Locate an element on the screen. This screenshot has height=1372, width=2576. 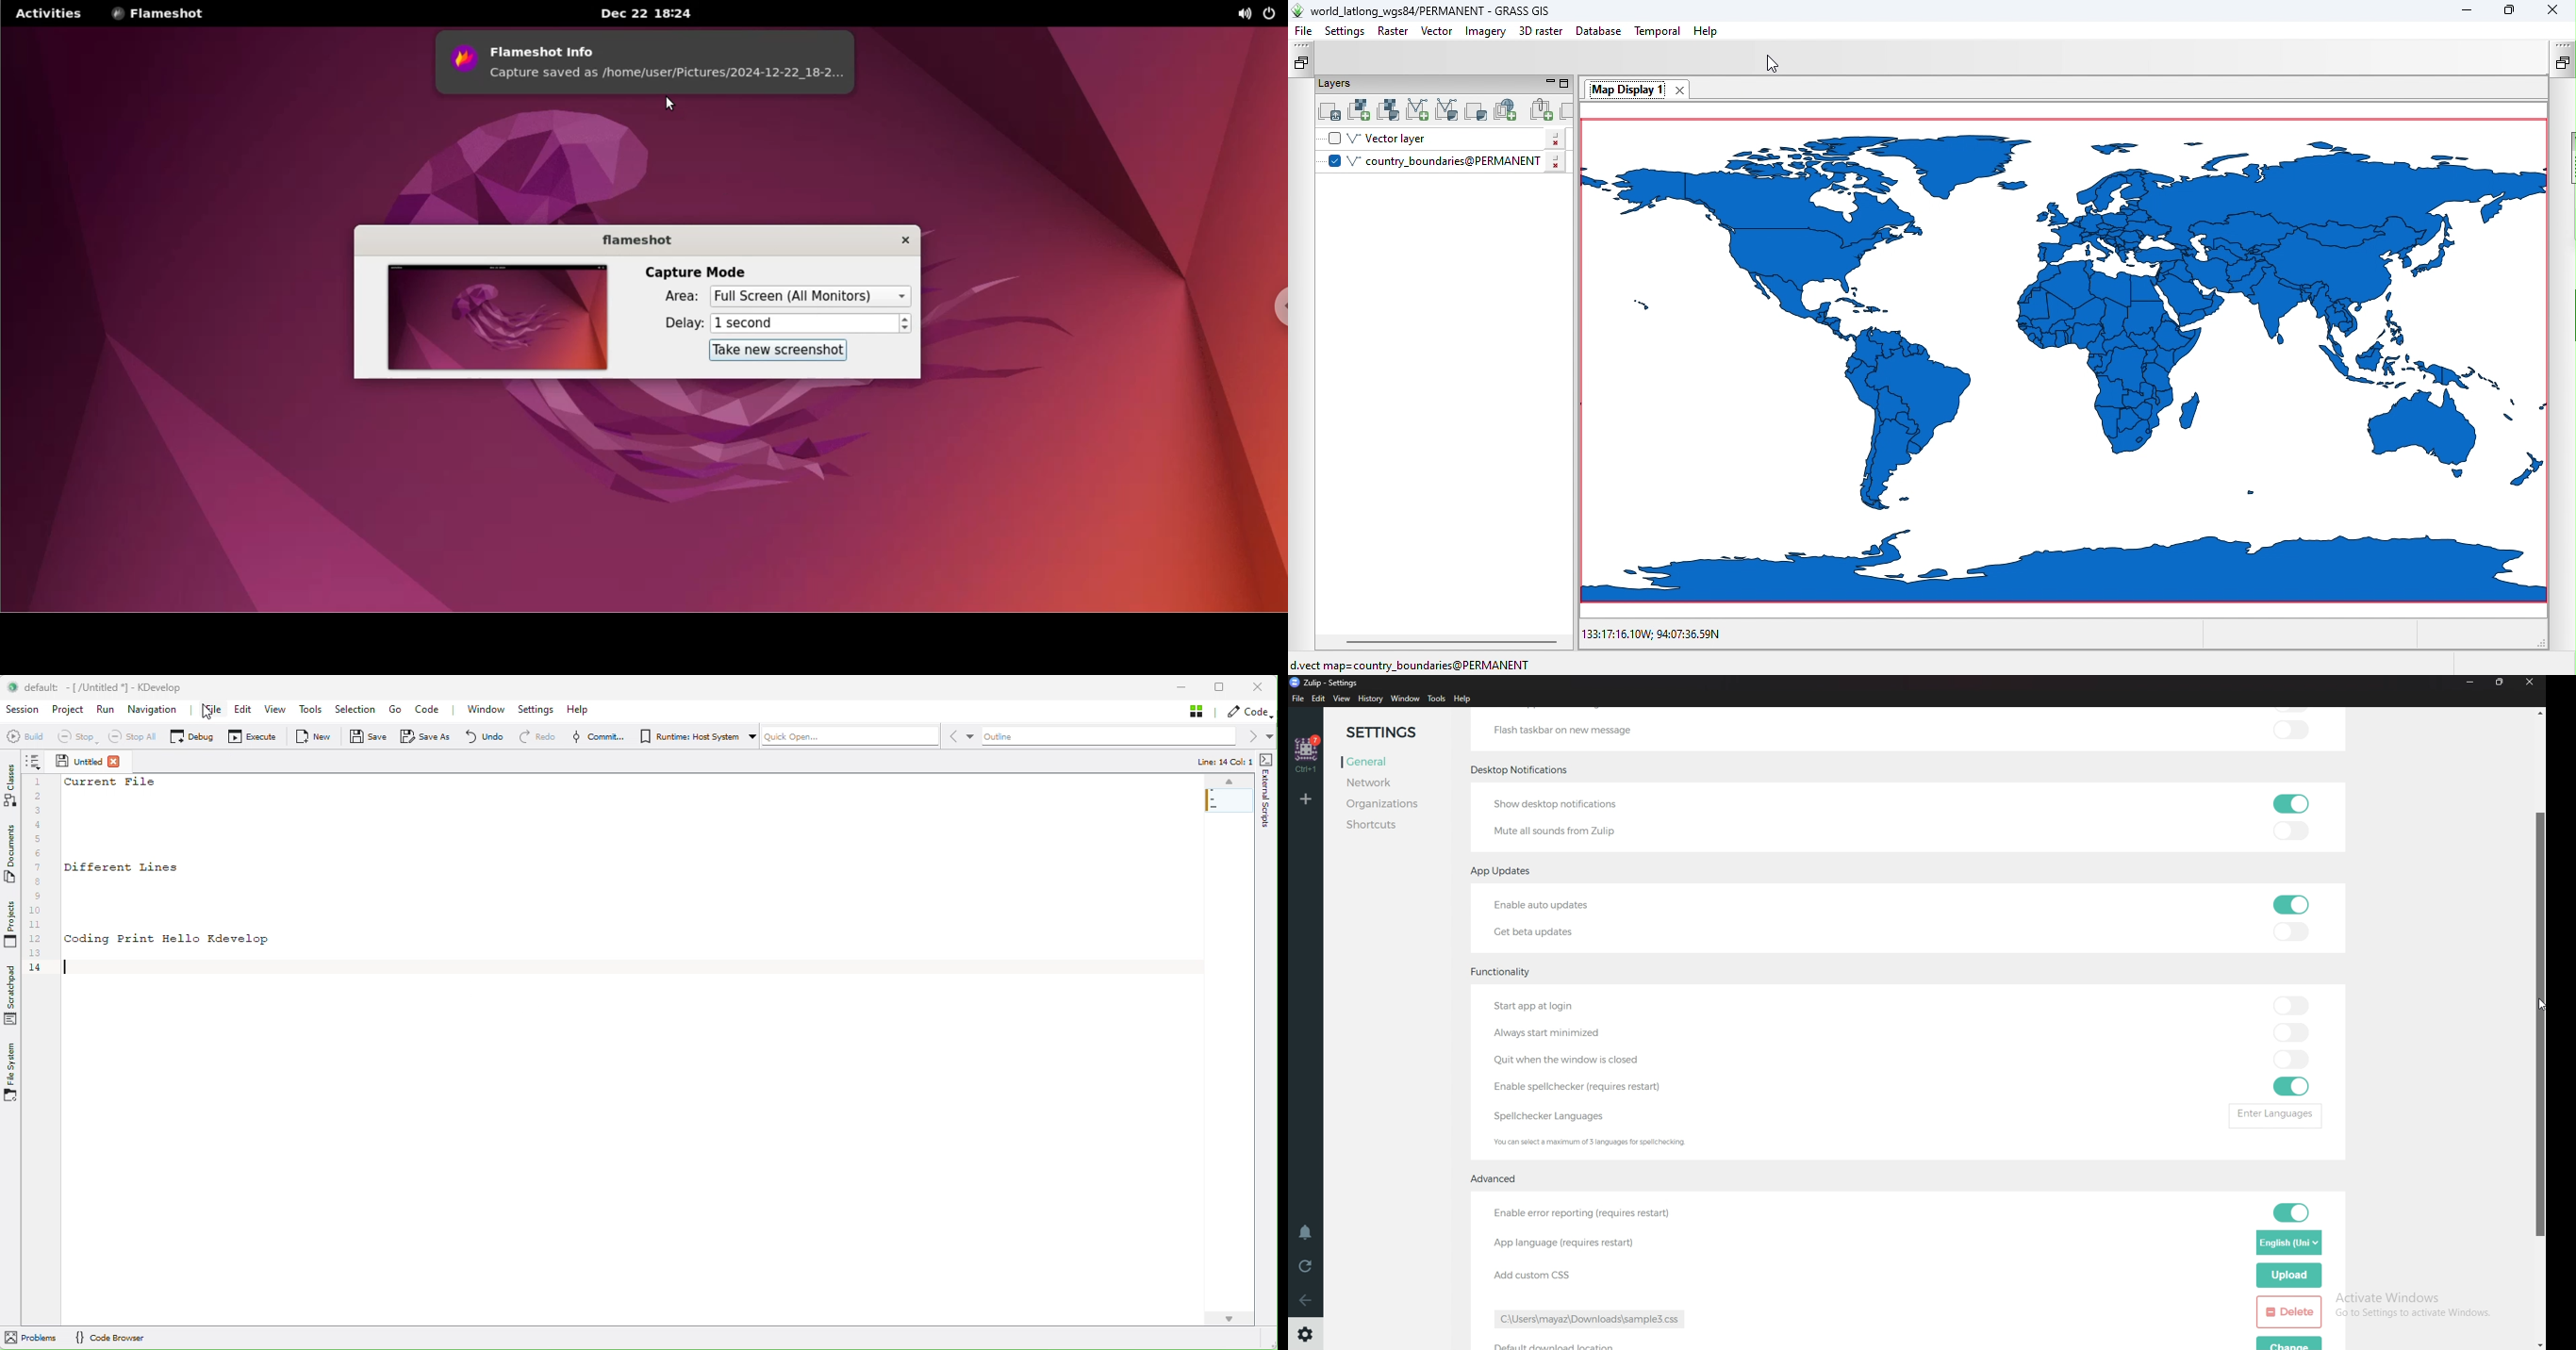
quit when Windows is closed is located at coordinates (1579, 1060).